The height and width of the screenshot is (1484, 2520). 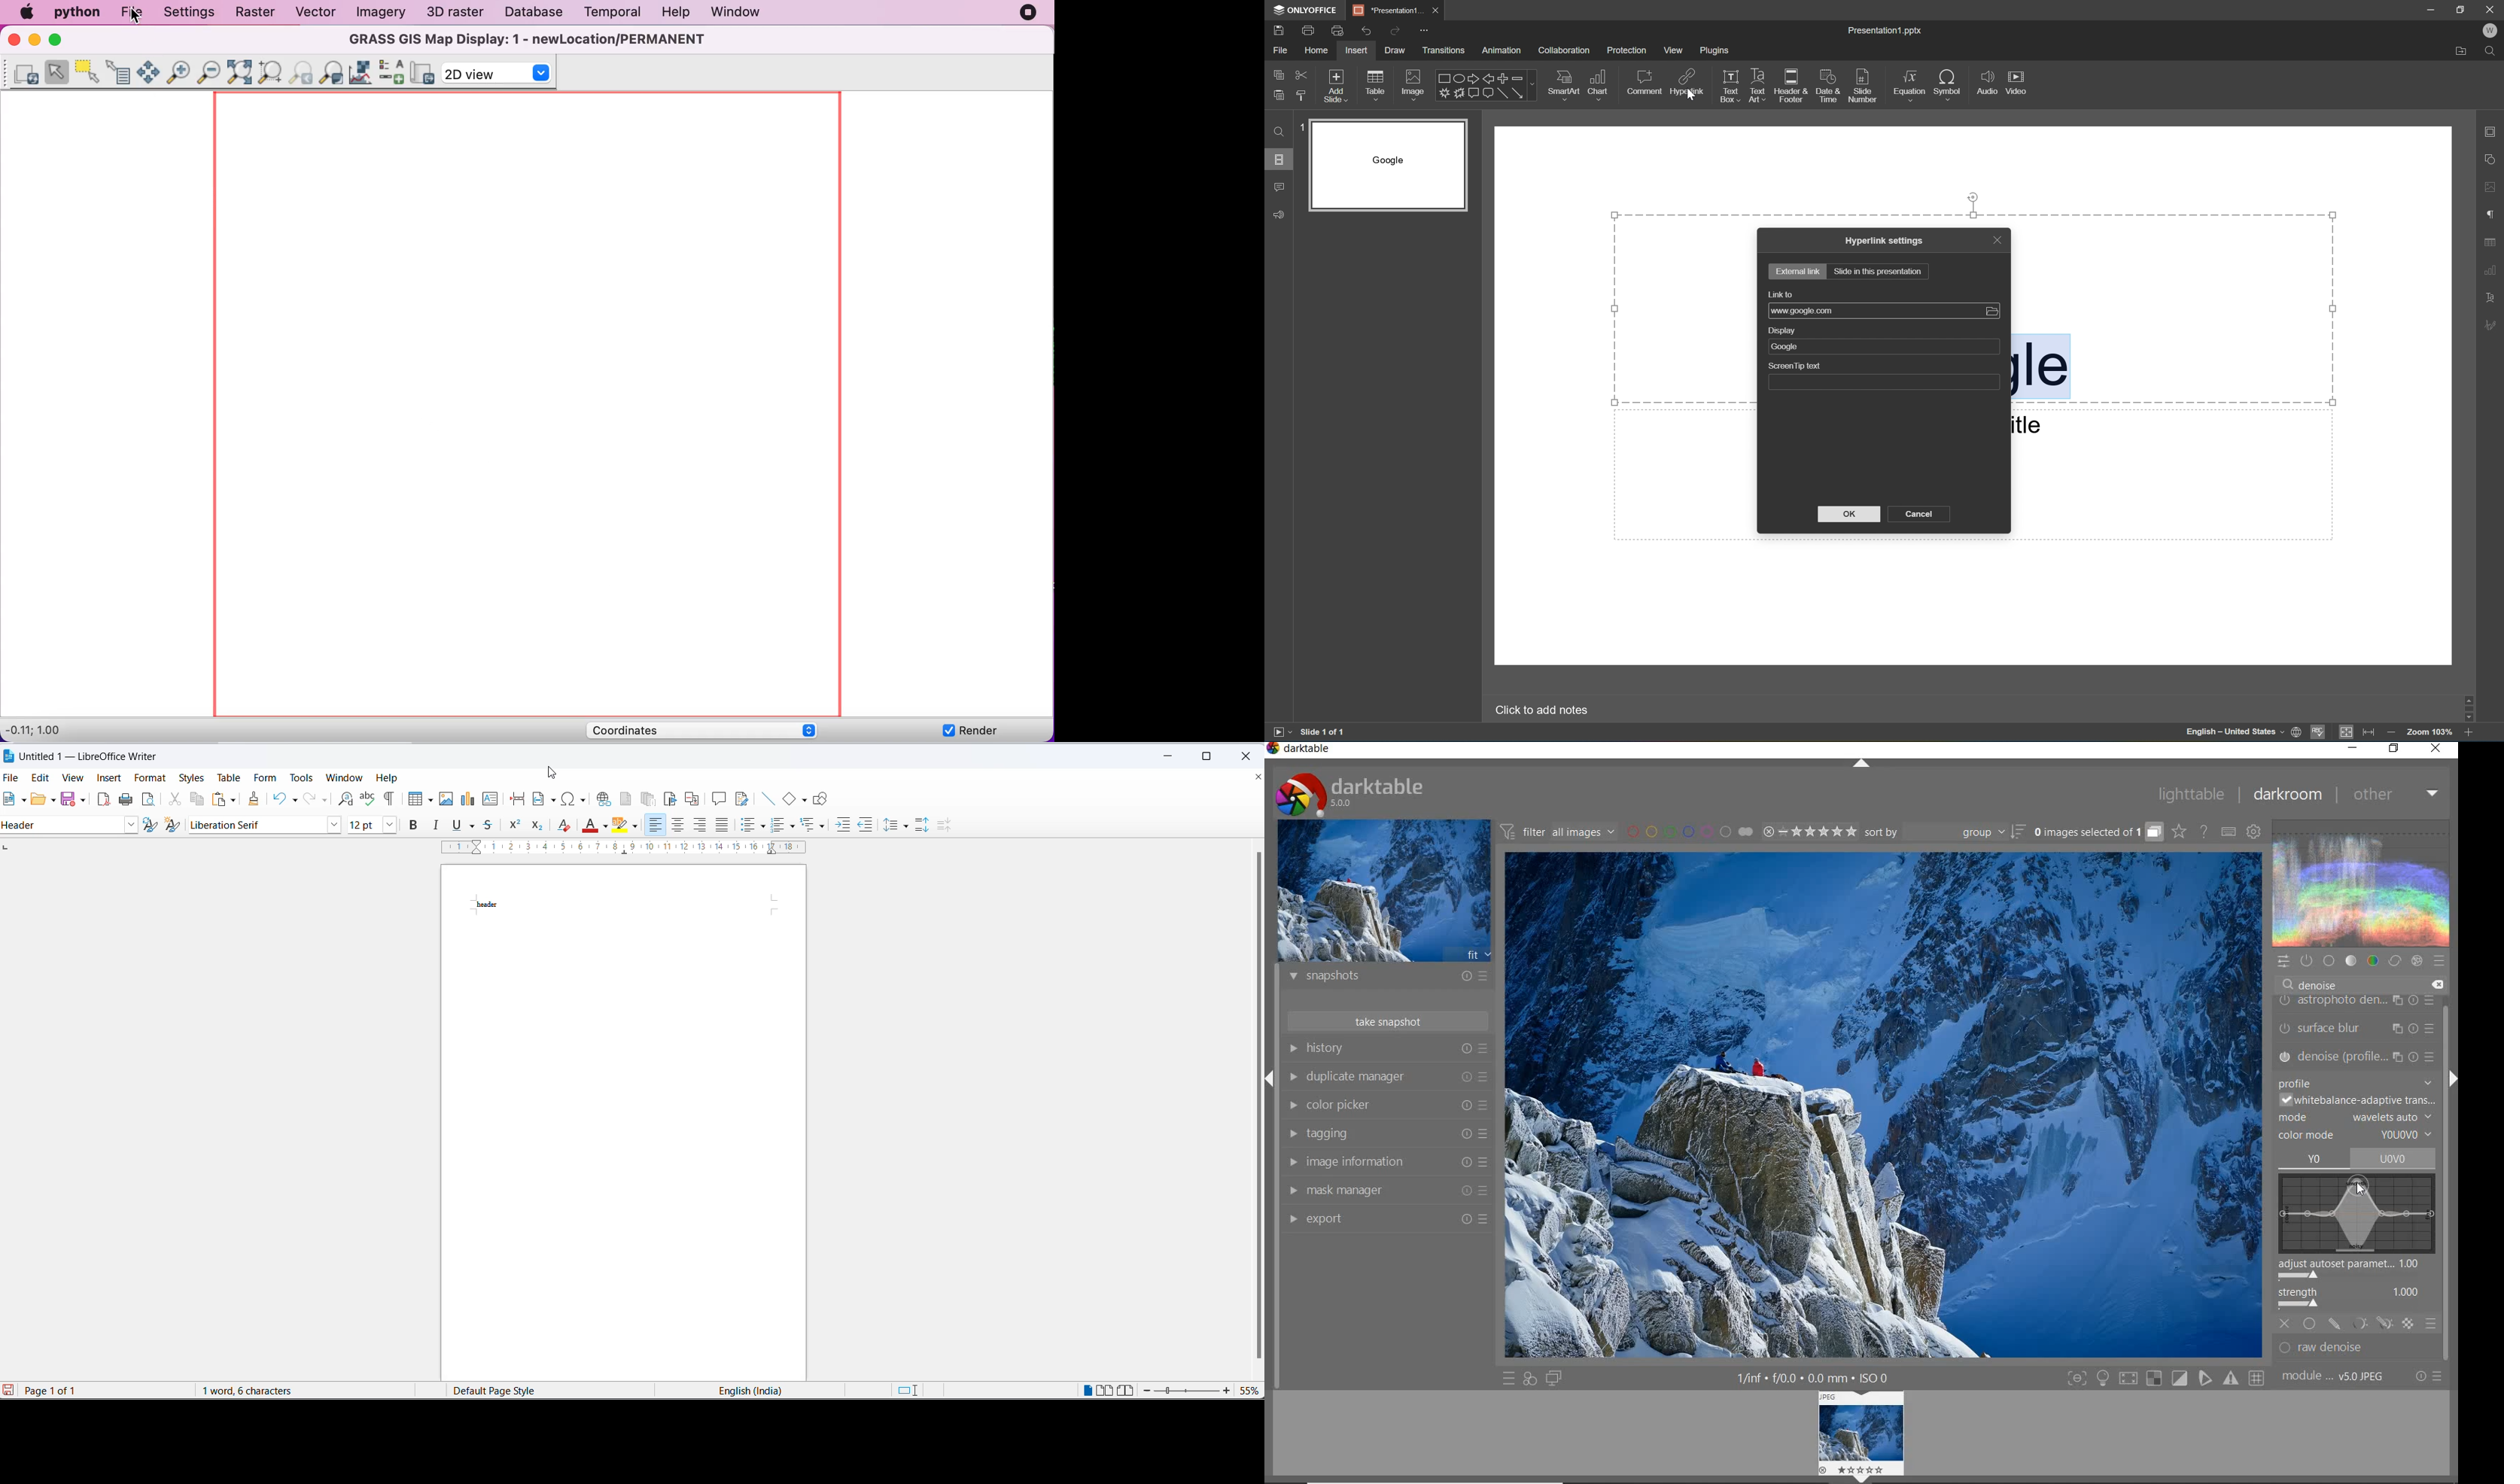 I want to click on zoom percentage, so click(x=1250, y=1391).